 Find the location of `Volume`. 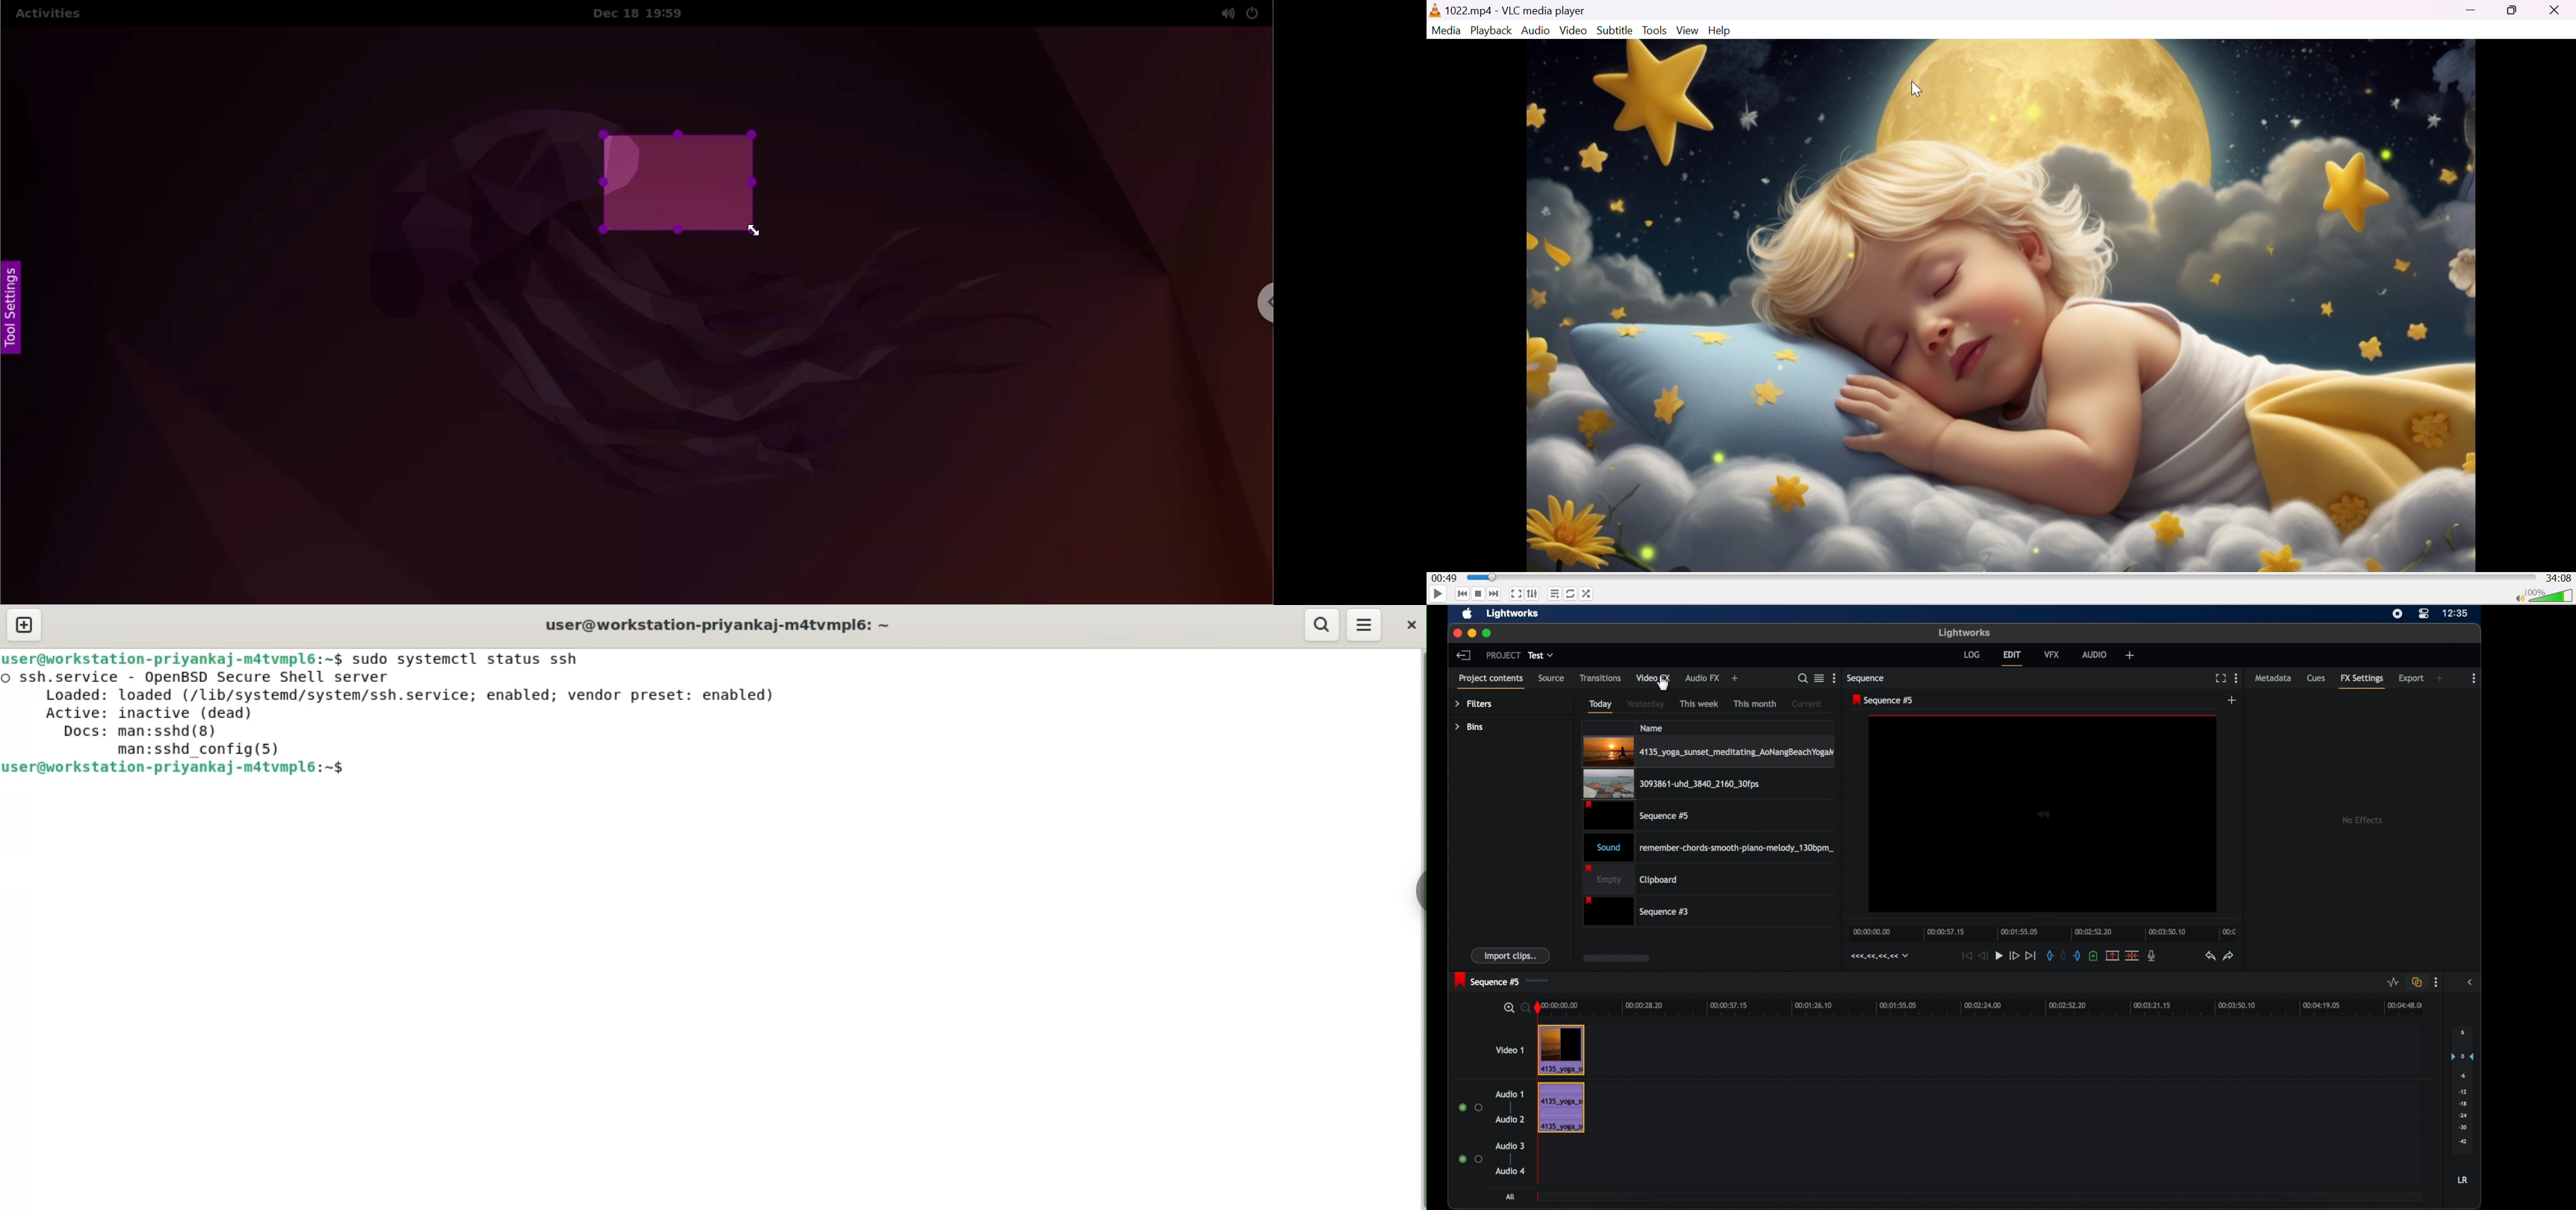

Volume is located at coordinates (2553, 596).